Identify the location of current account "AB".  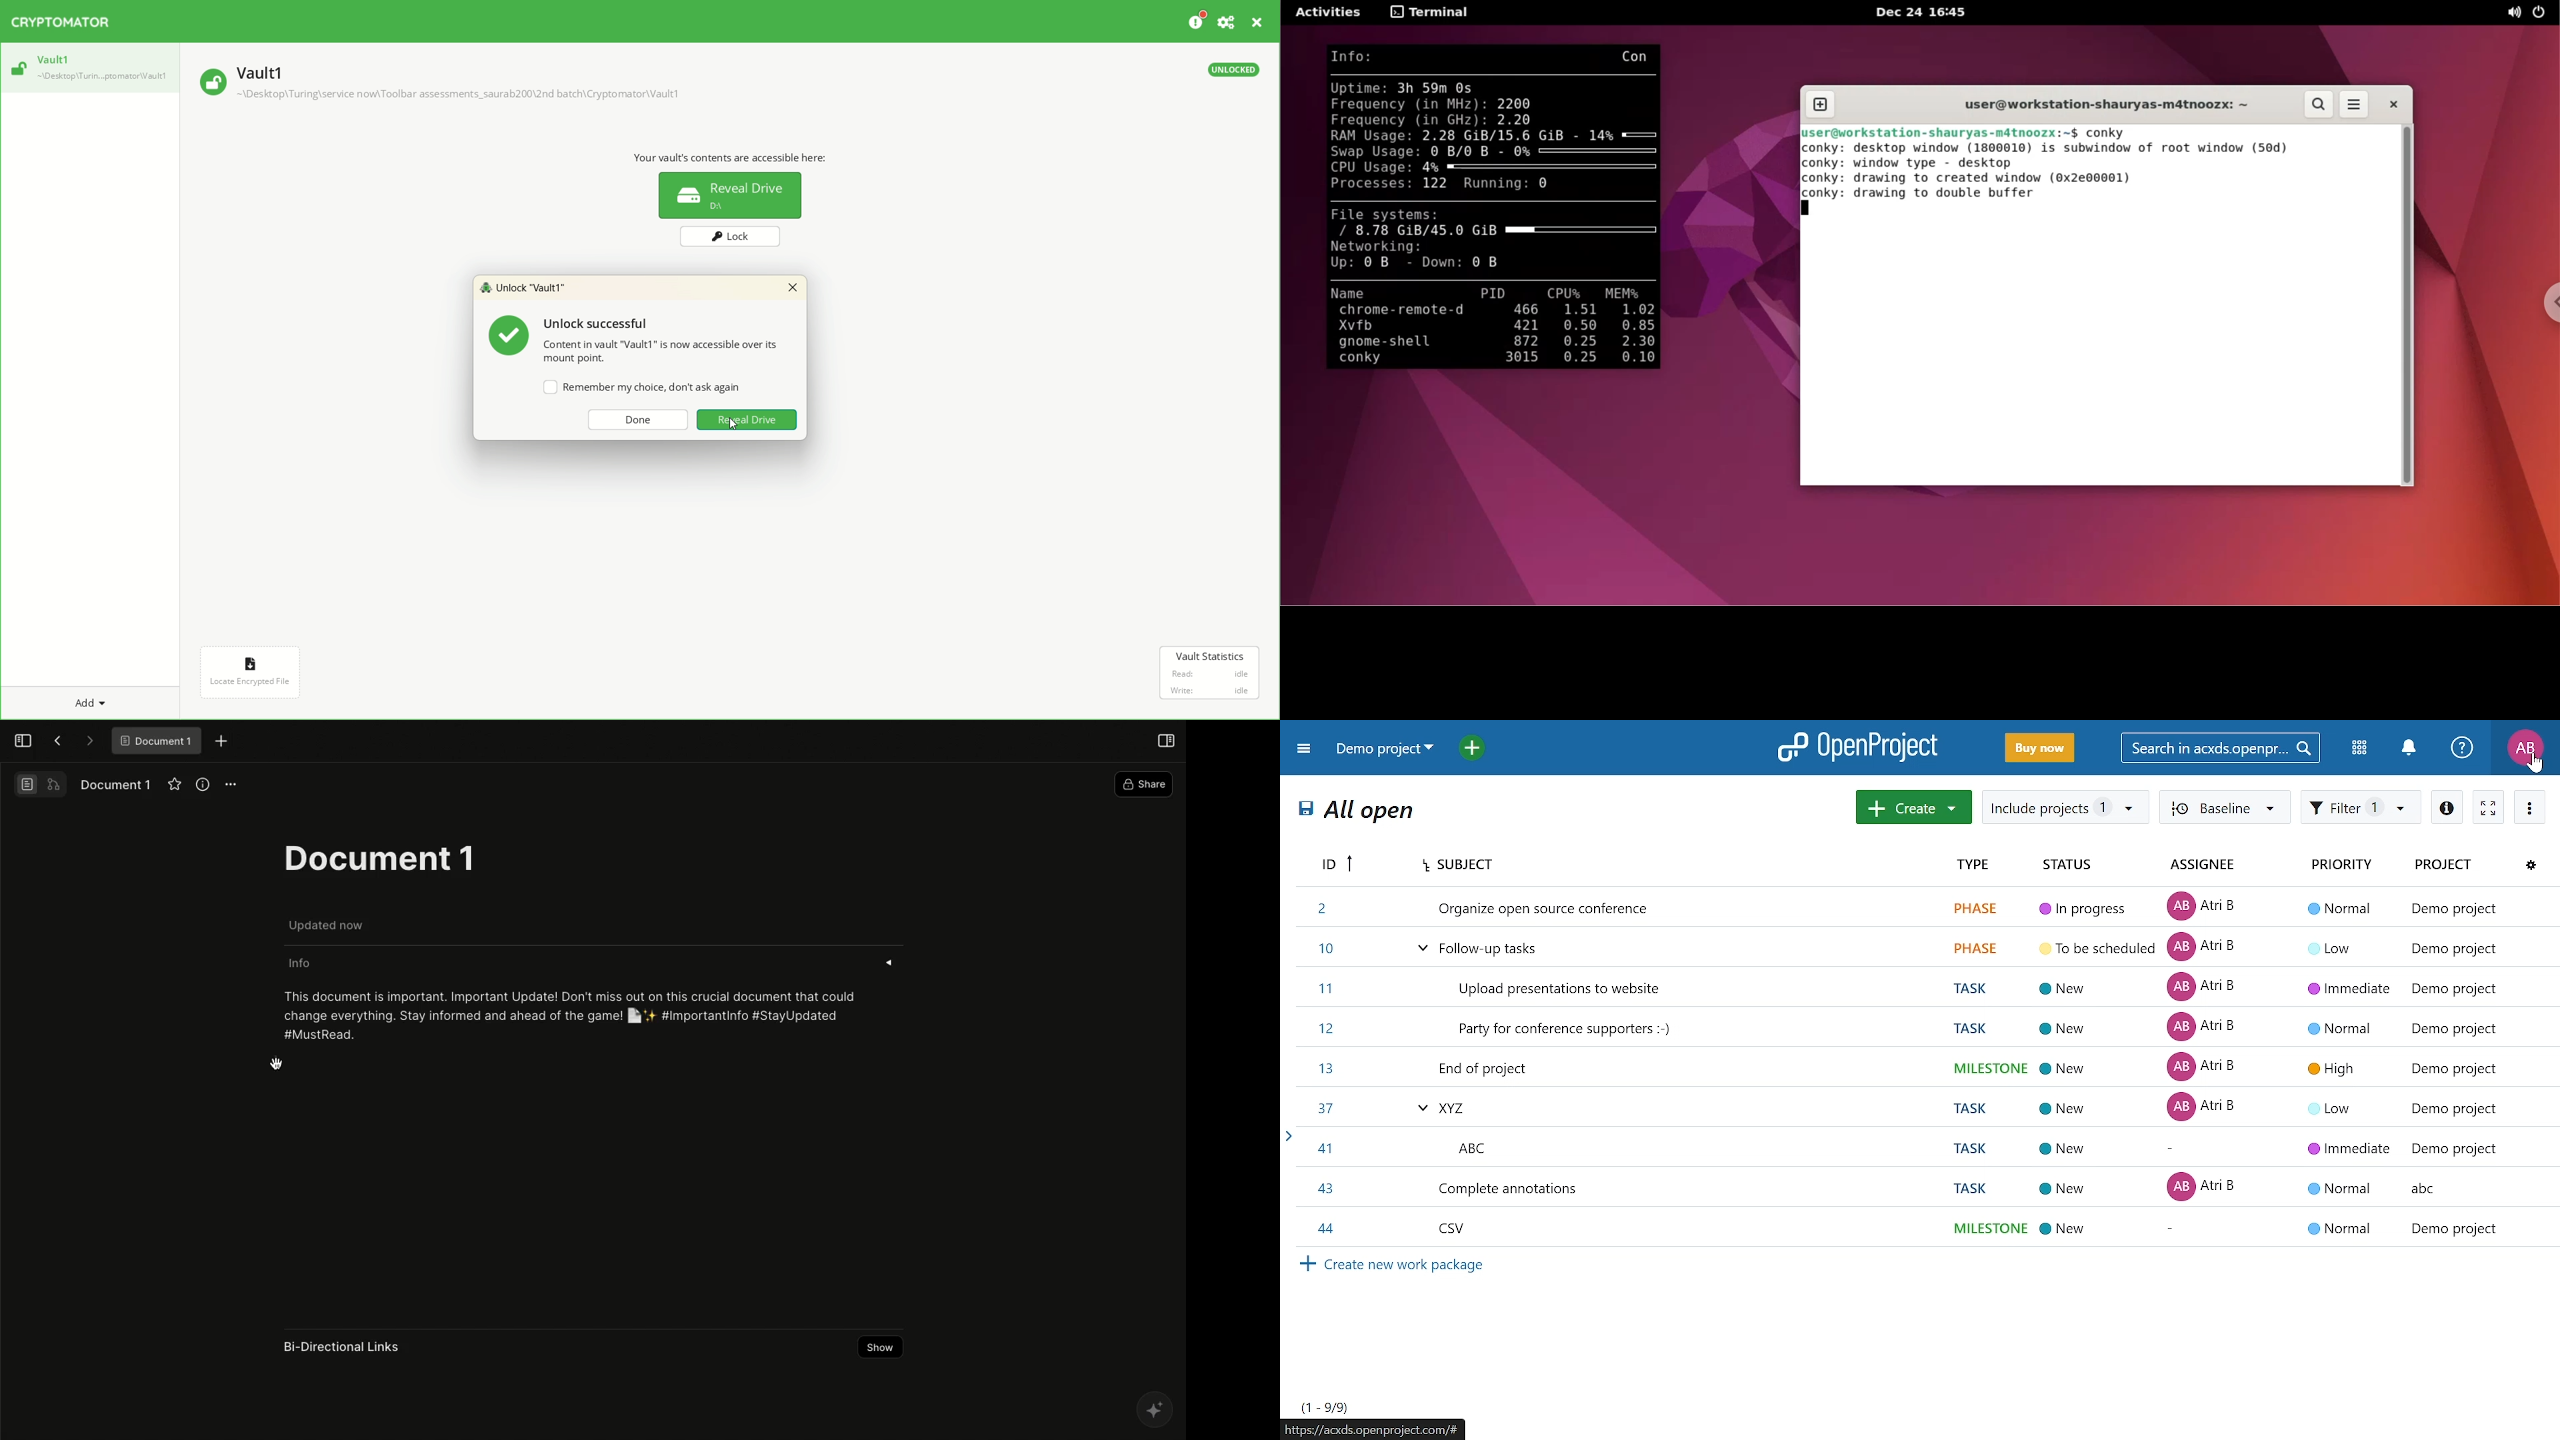
(2525, 749).